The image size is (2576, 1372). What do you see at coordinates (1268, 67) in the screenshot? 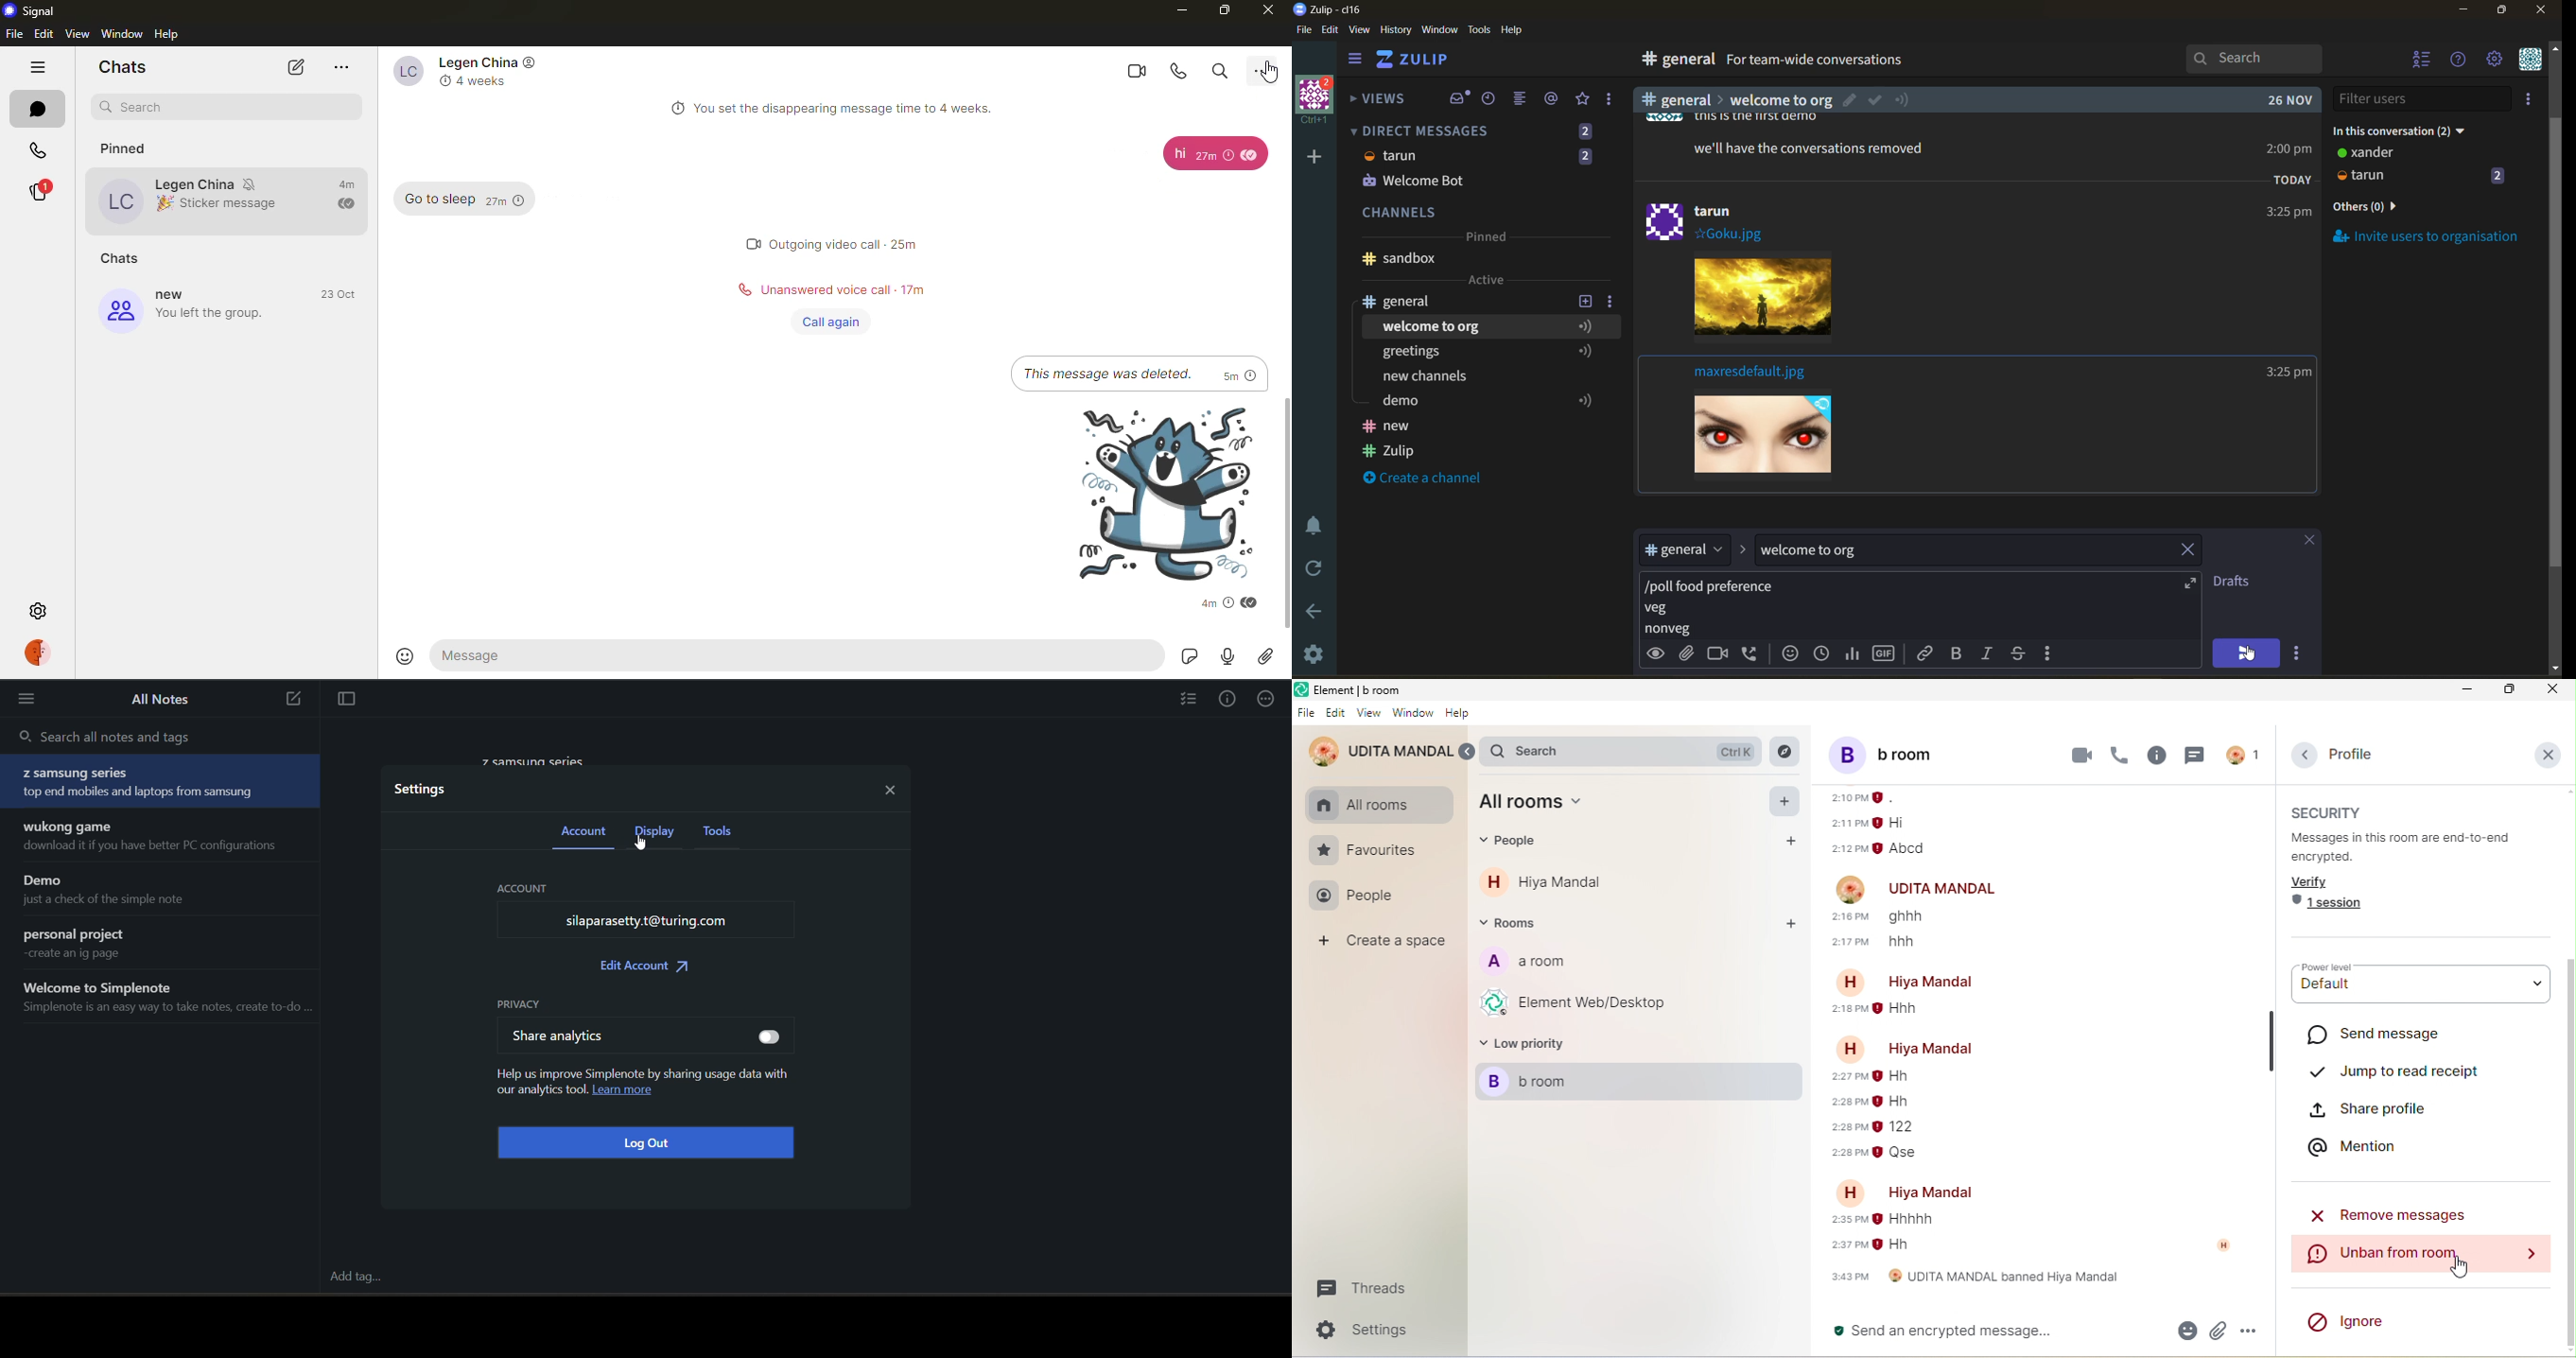
I see `more` at bounding box center [1268, 67].